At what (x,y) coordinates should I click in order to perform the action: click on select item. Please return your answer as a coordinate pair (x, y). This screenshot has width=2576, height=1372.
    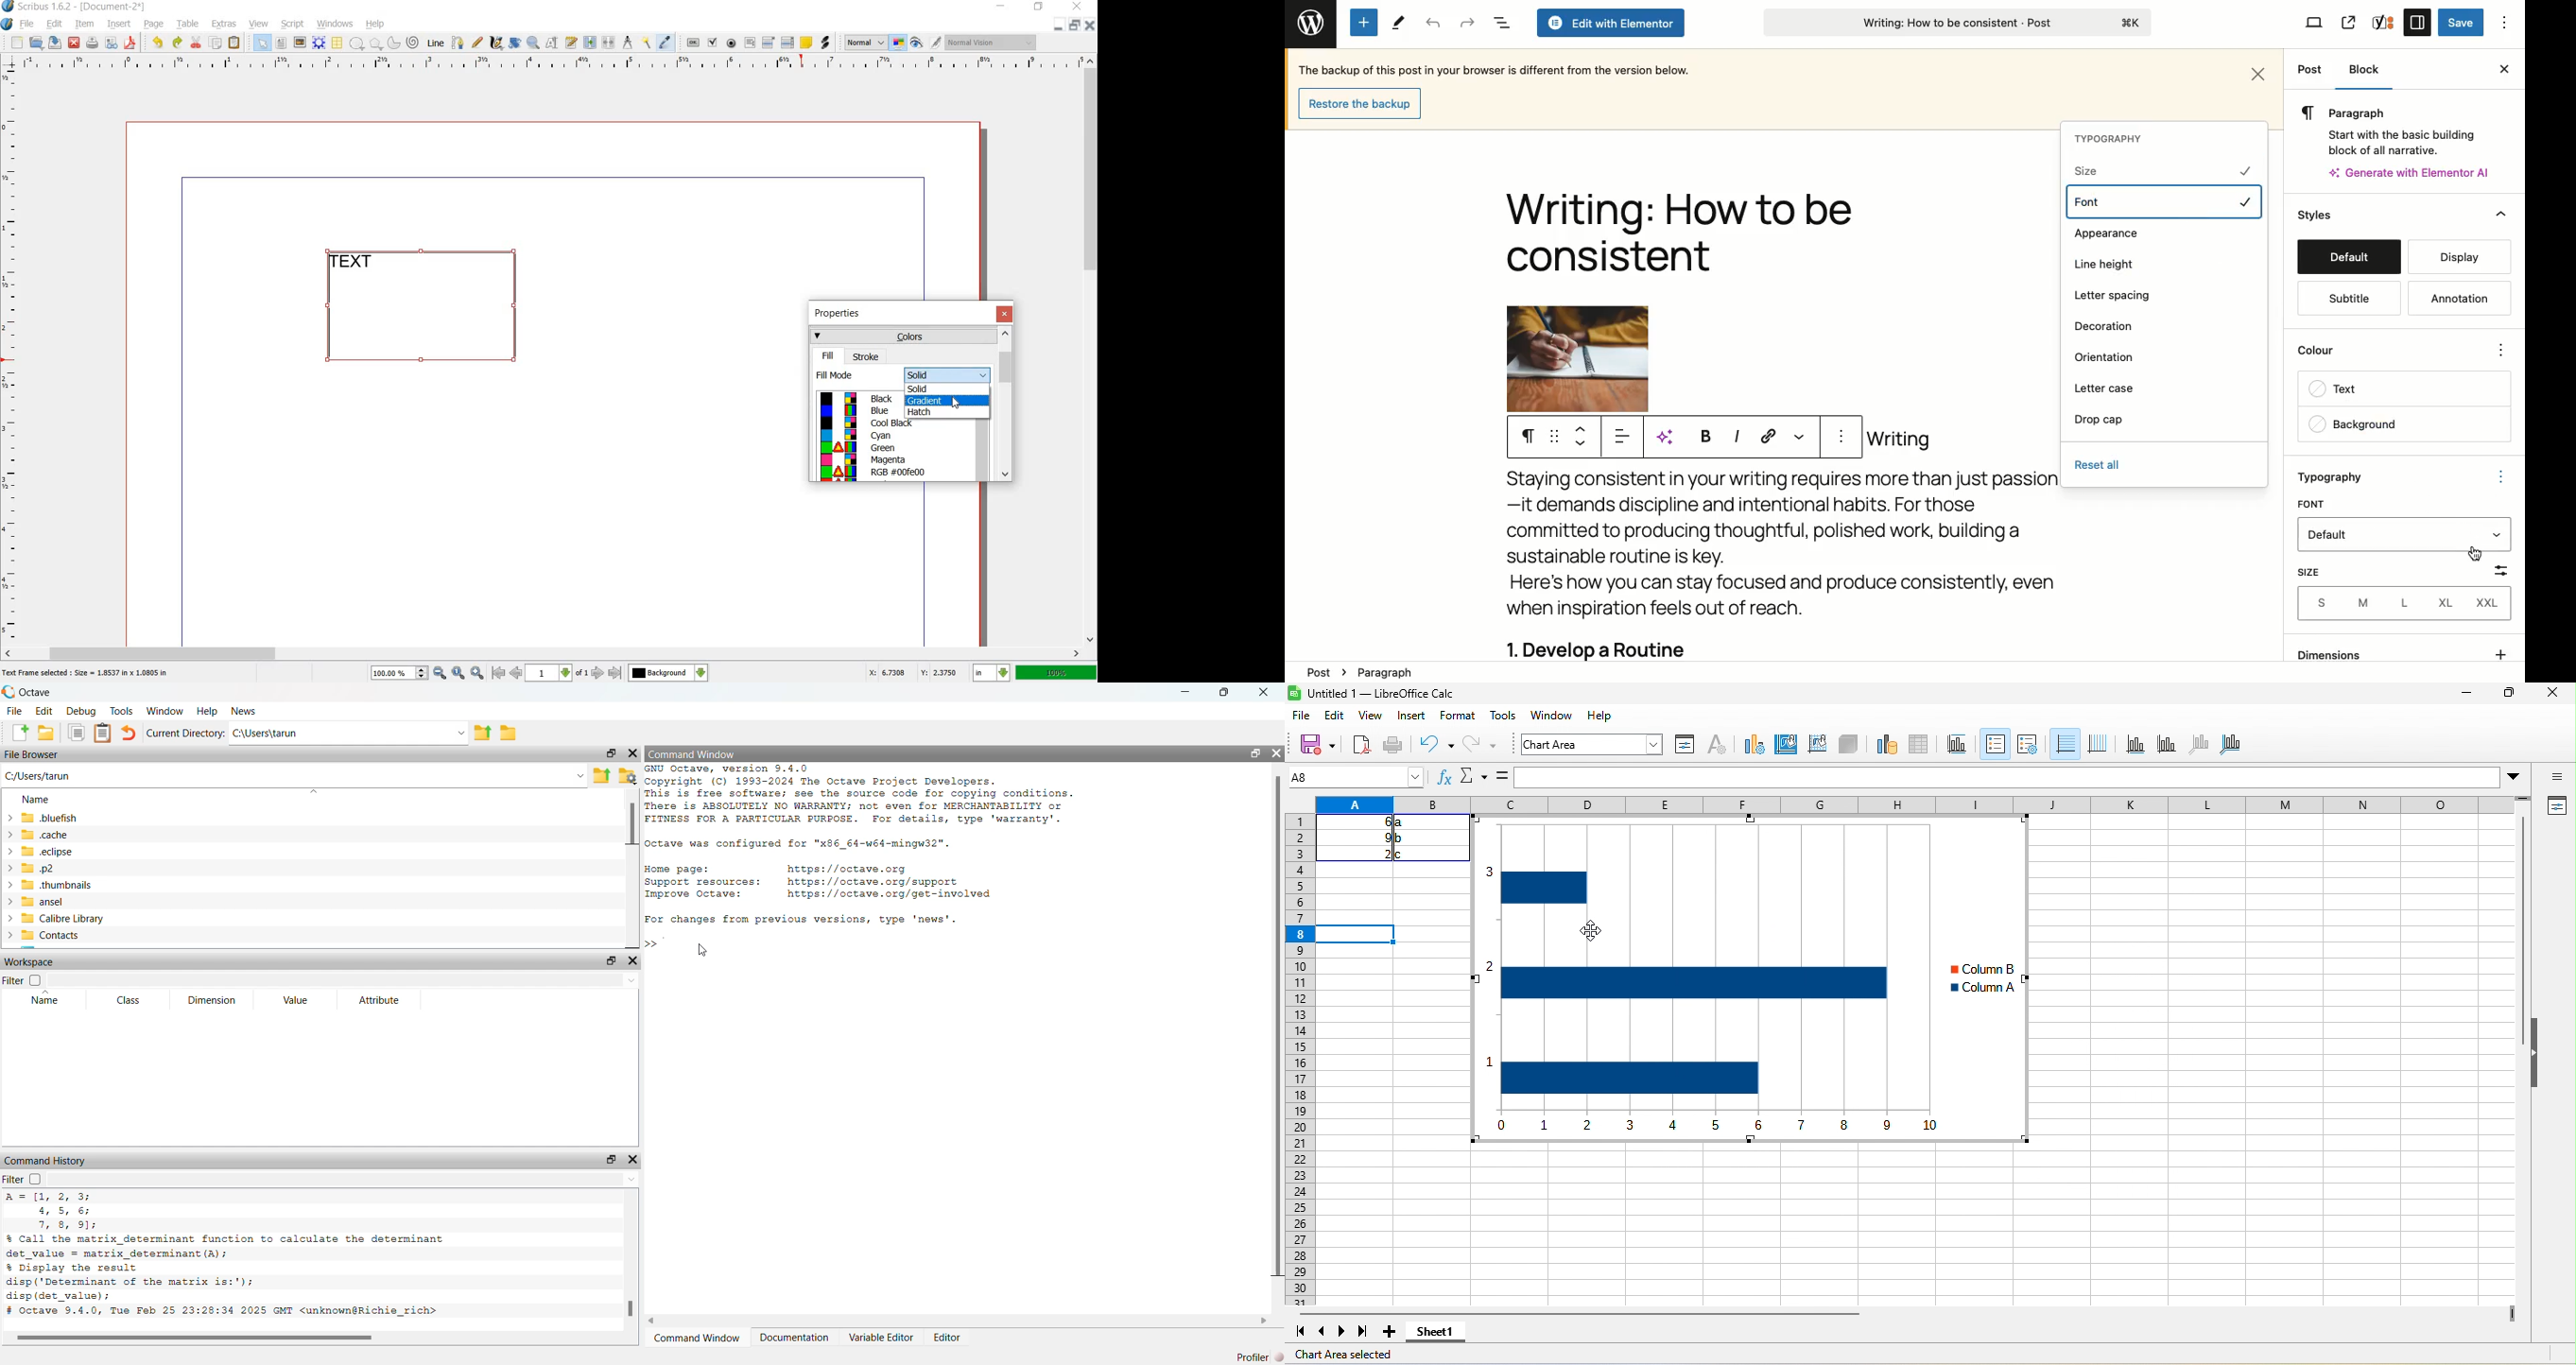
    Looking at the image, I should click on (262, 42).